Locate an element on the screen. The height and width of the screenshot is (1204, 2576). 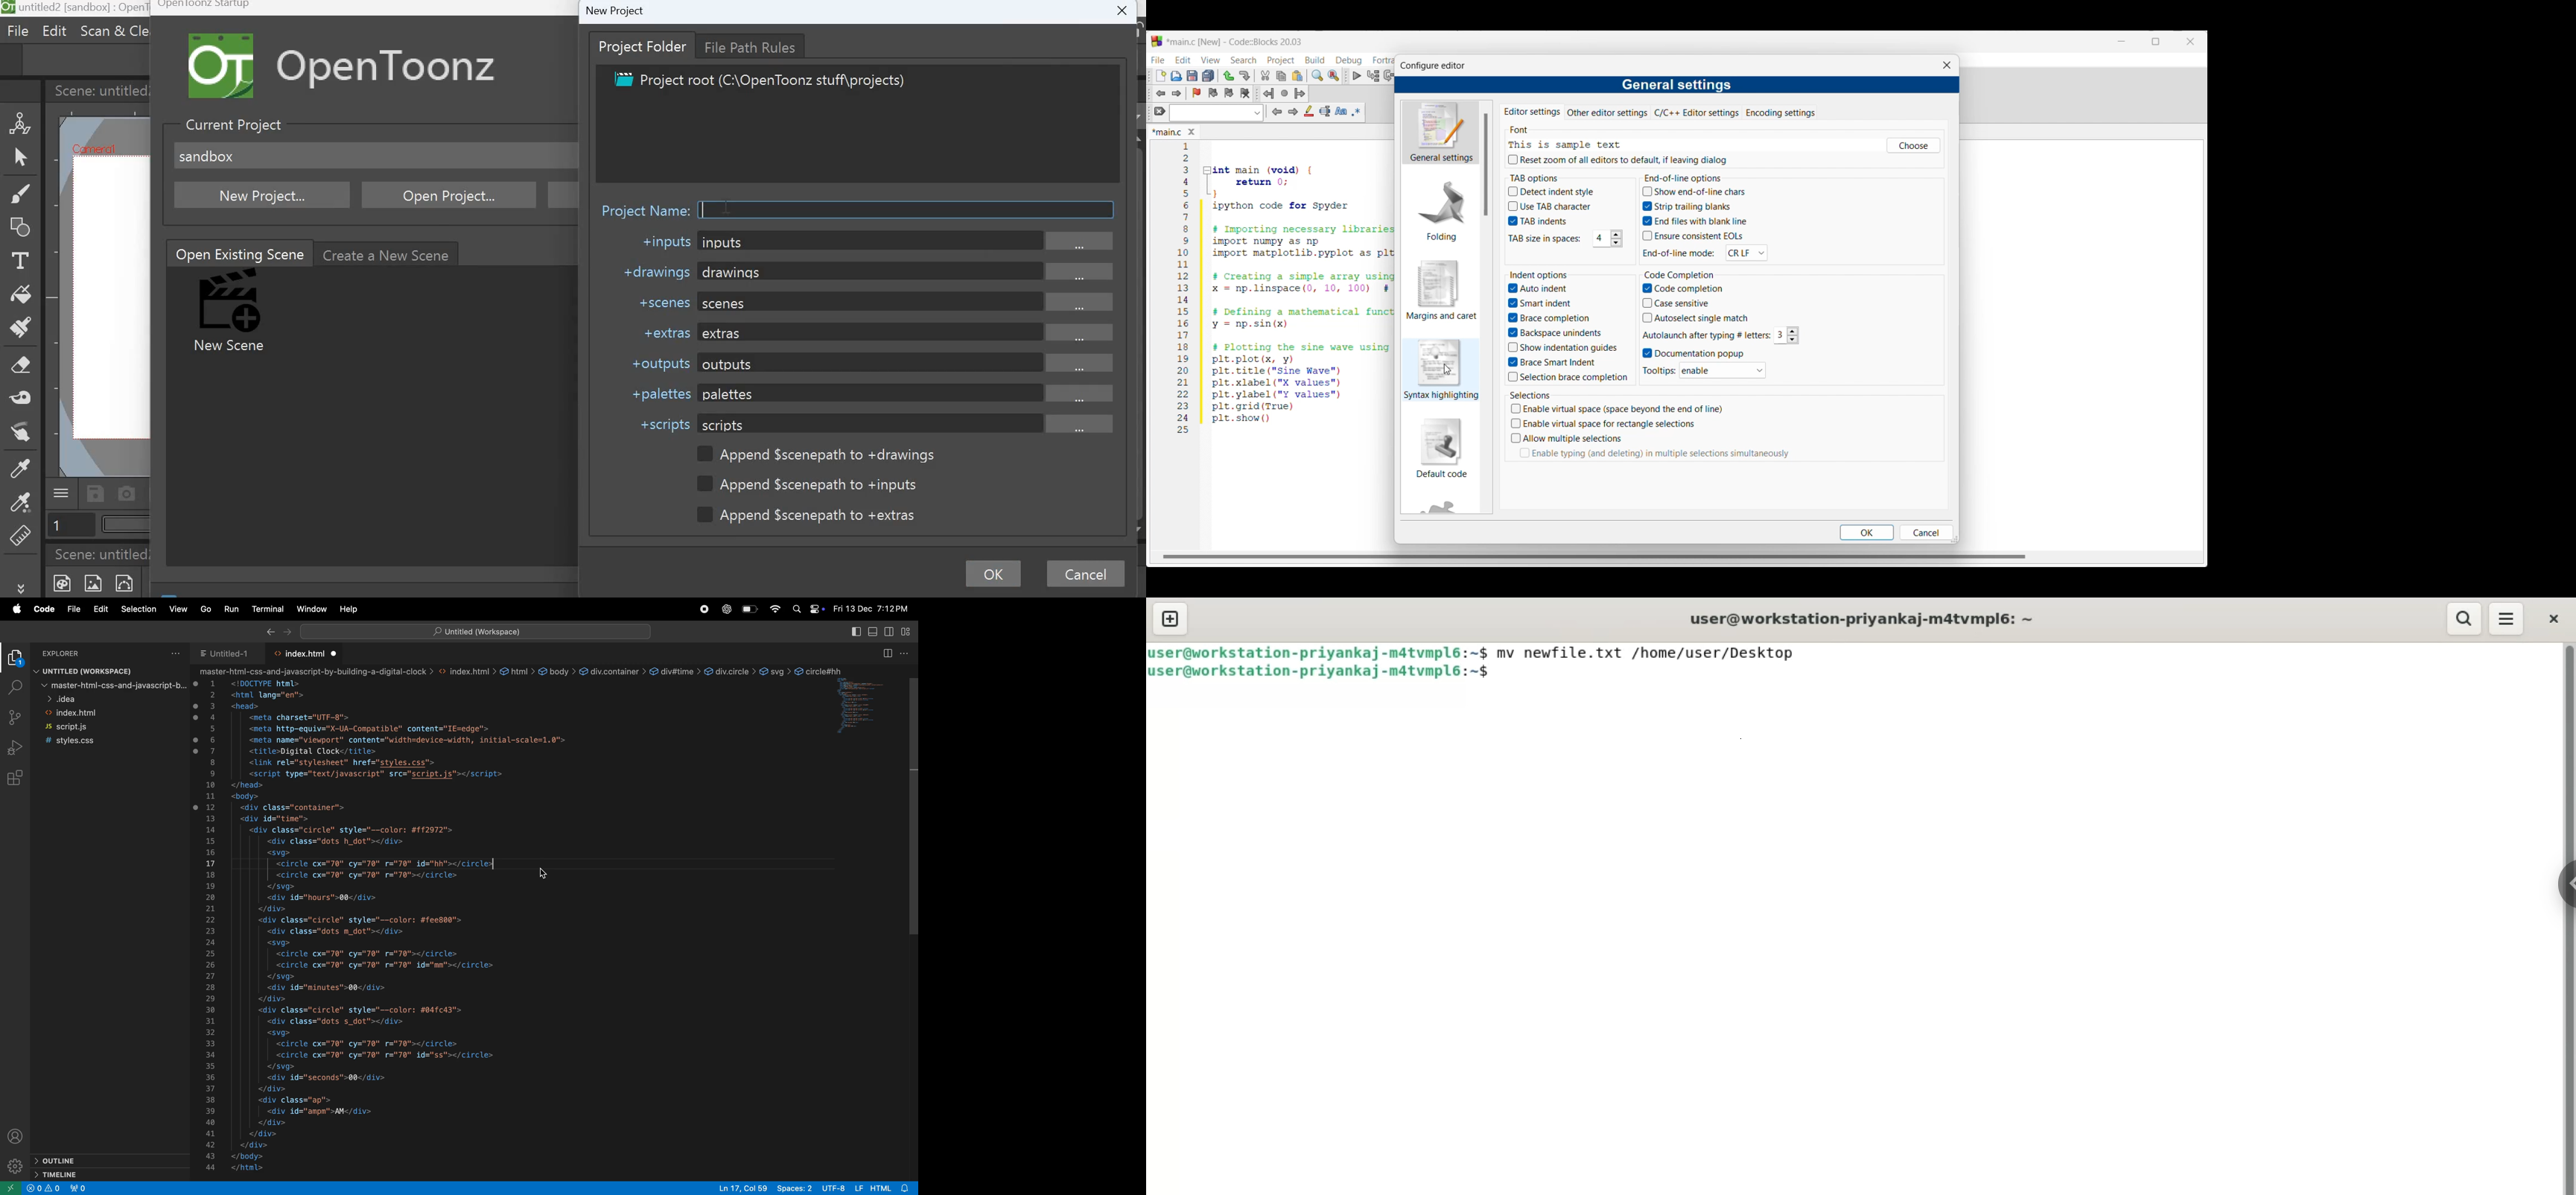
New Project is located at coordinates (615, 10).